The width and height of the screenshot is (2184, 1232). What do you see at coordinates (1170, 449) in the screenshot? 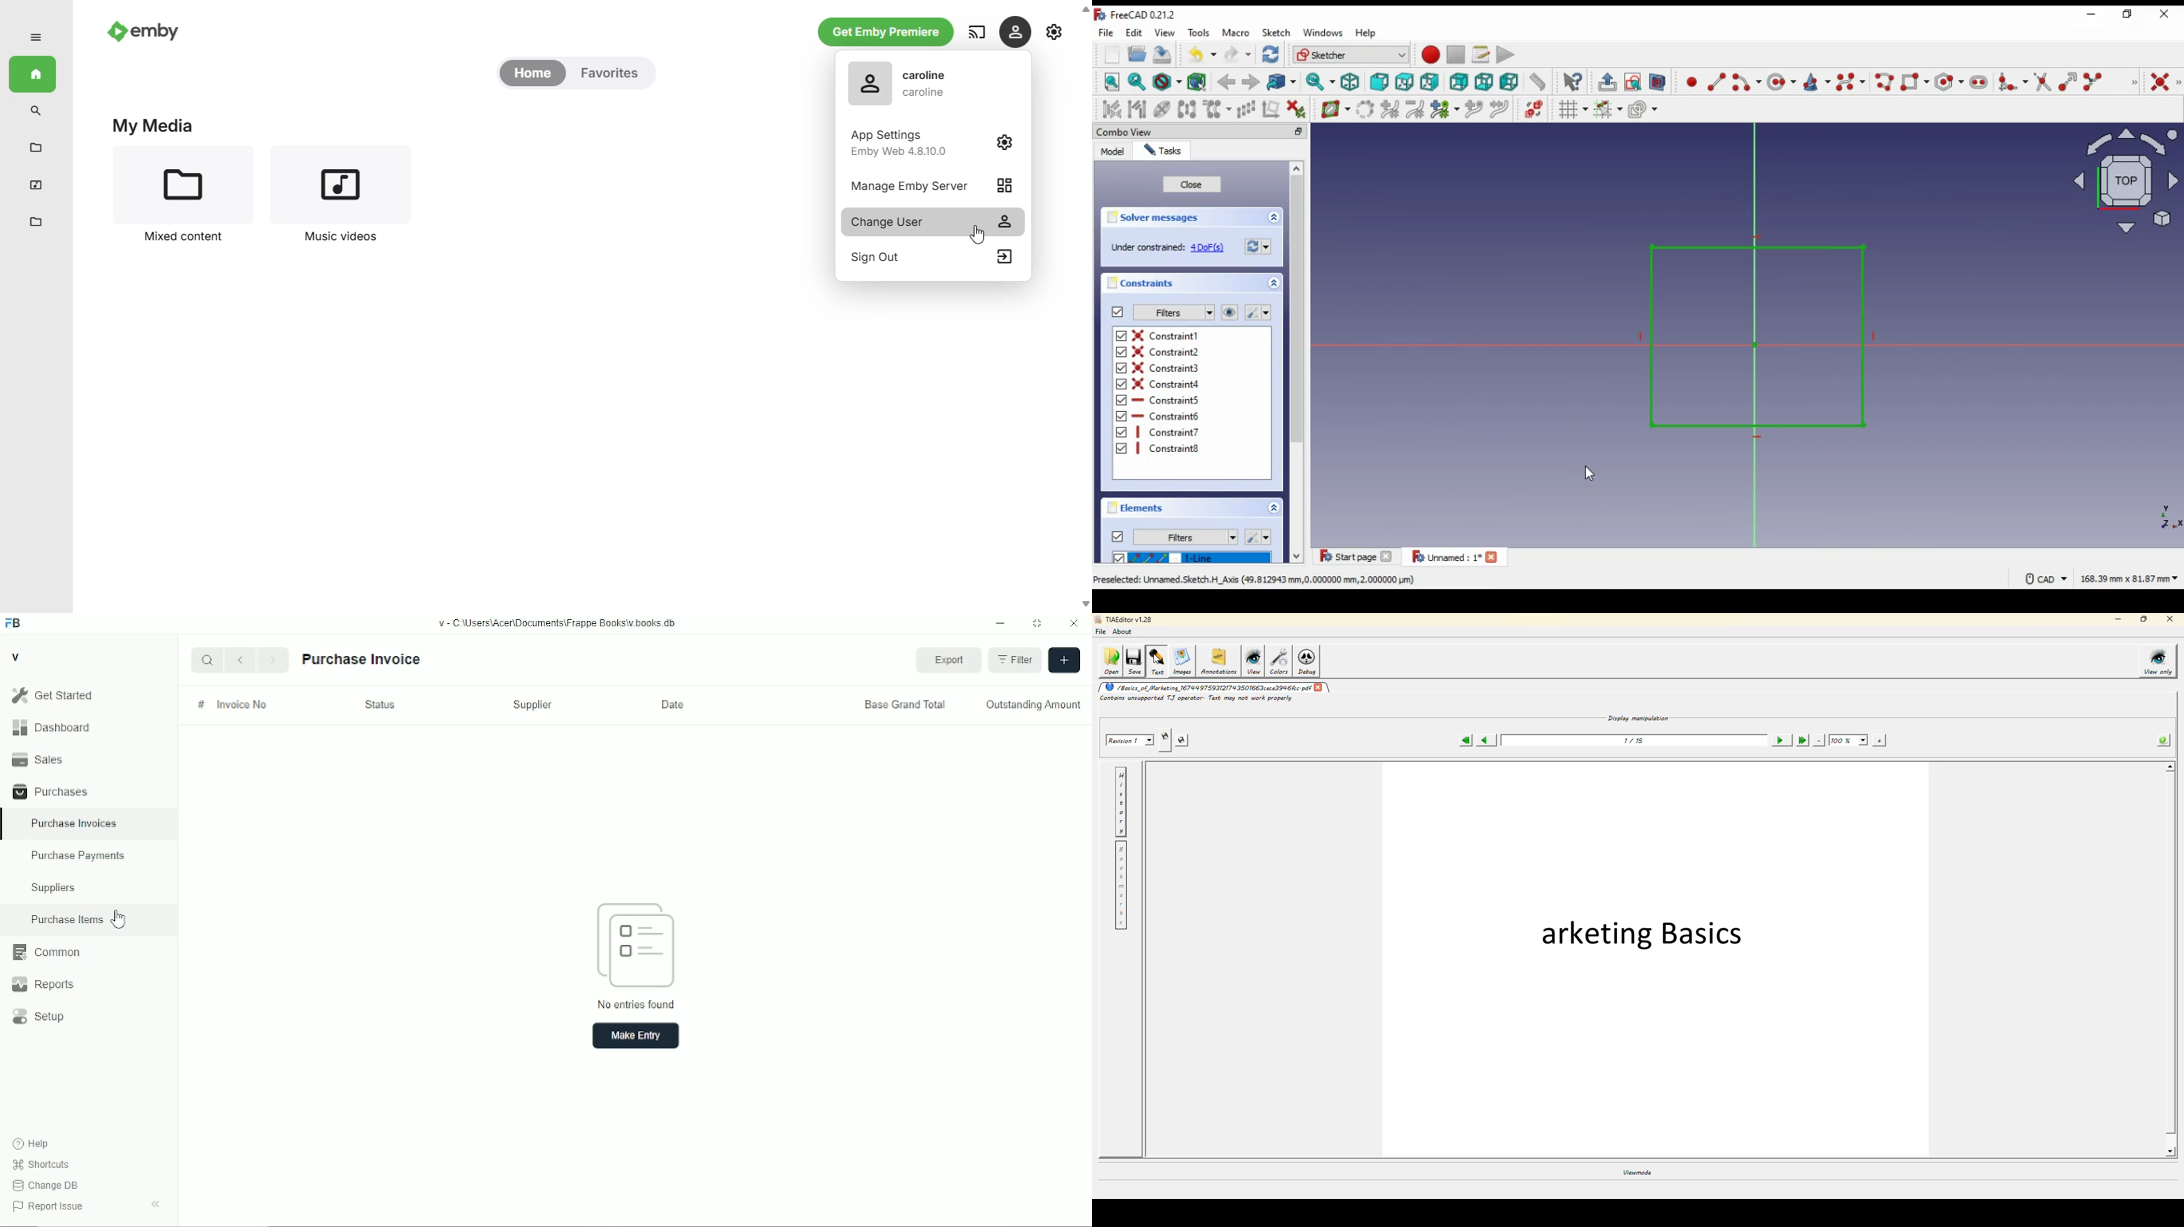
I see `Constraint` at bounding box center [1170, 449].